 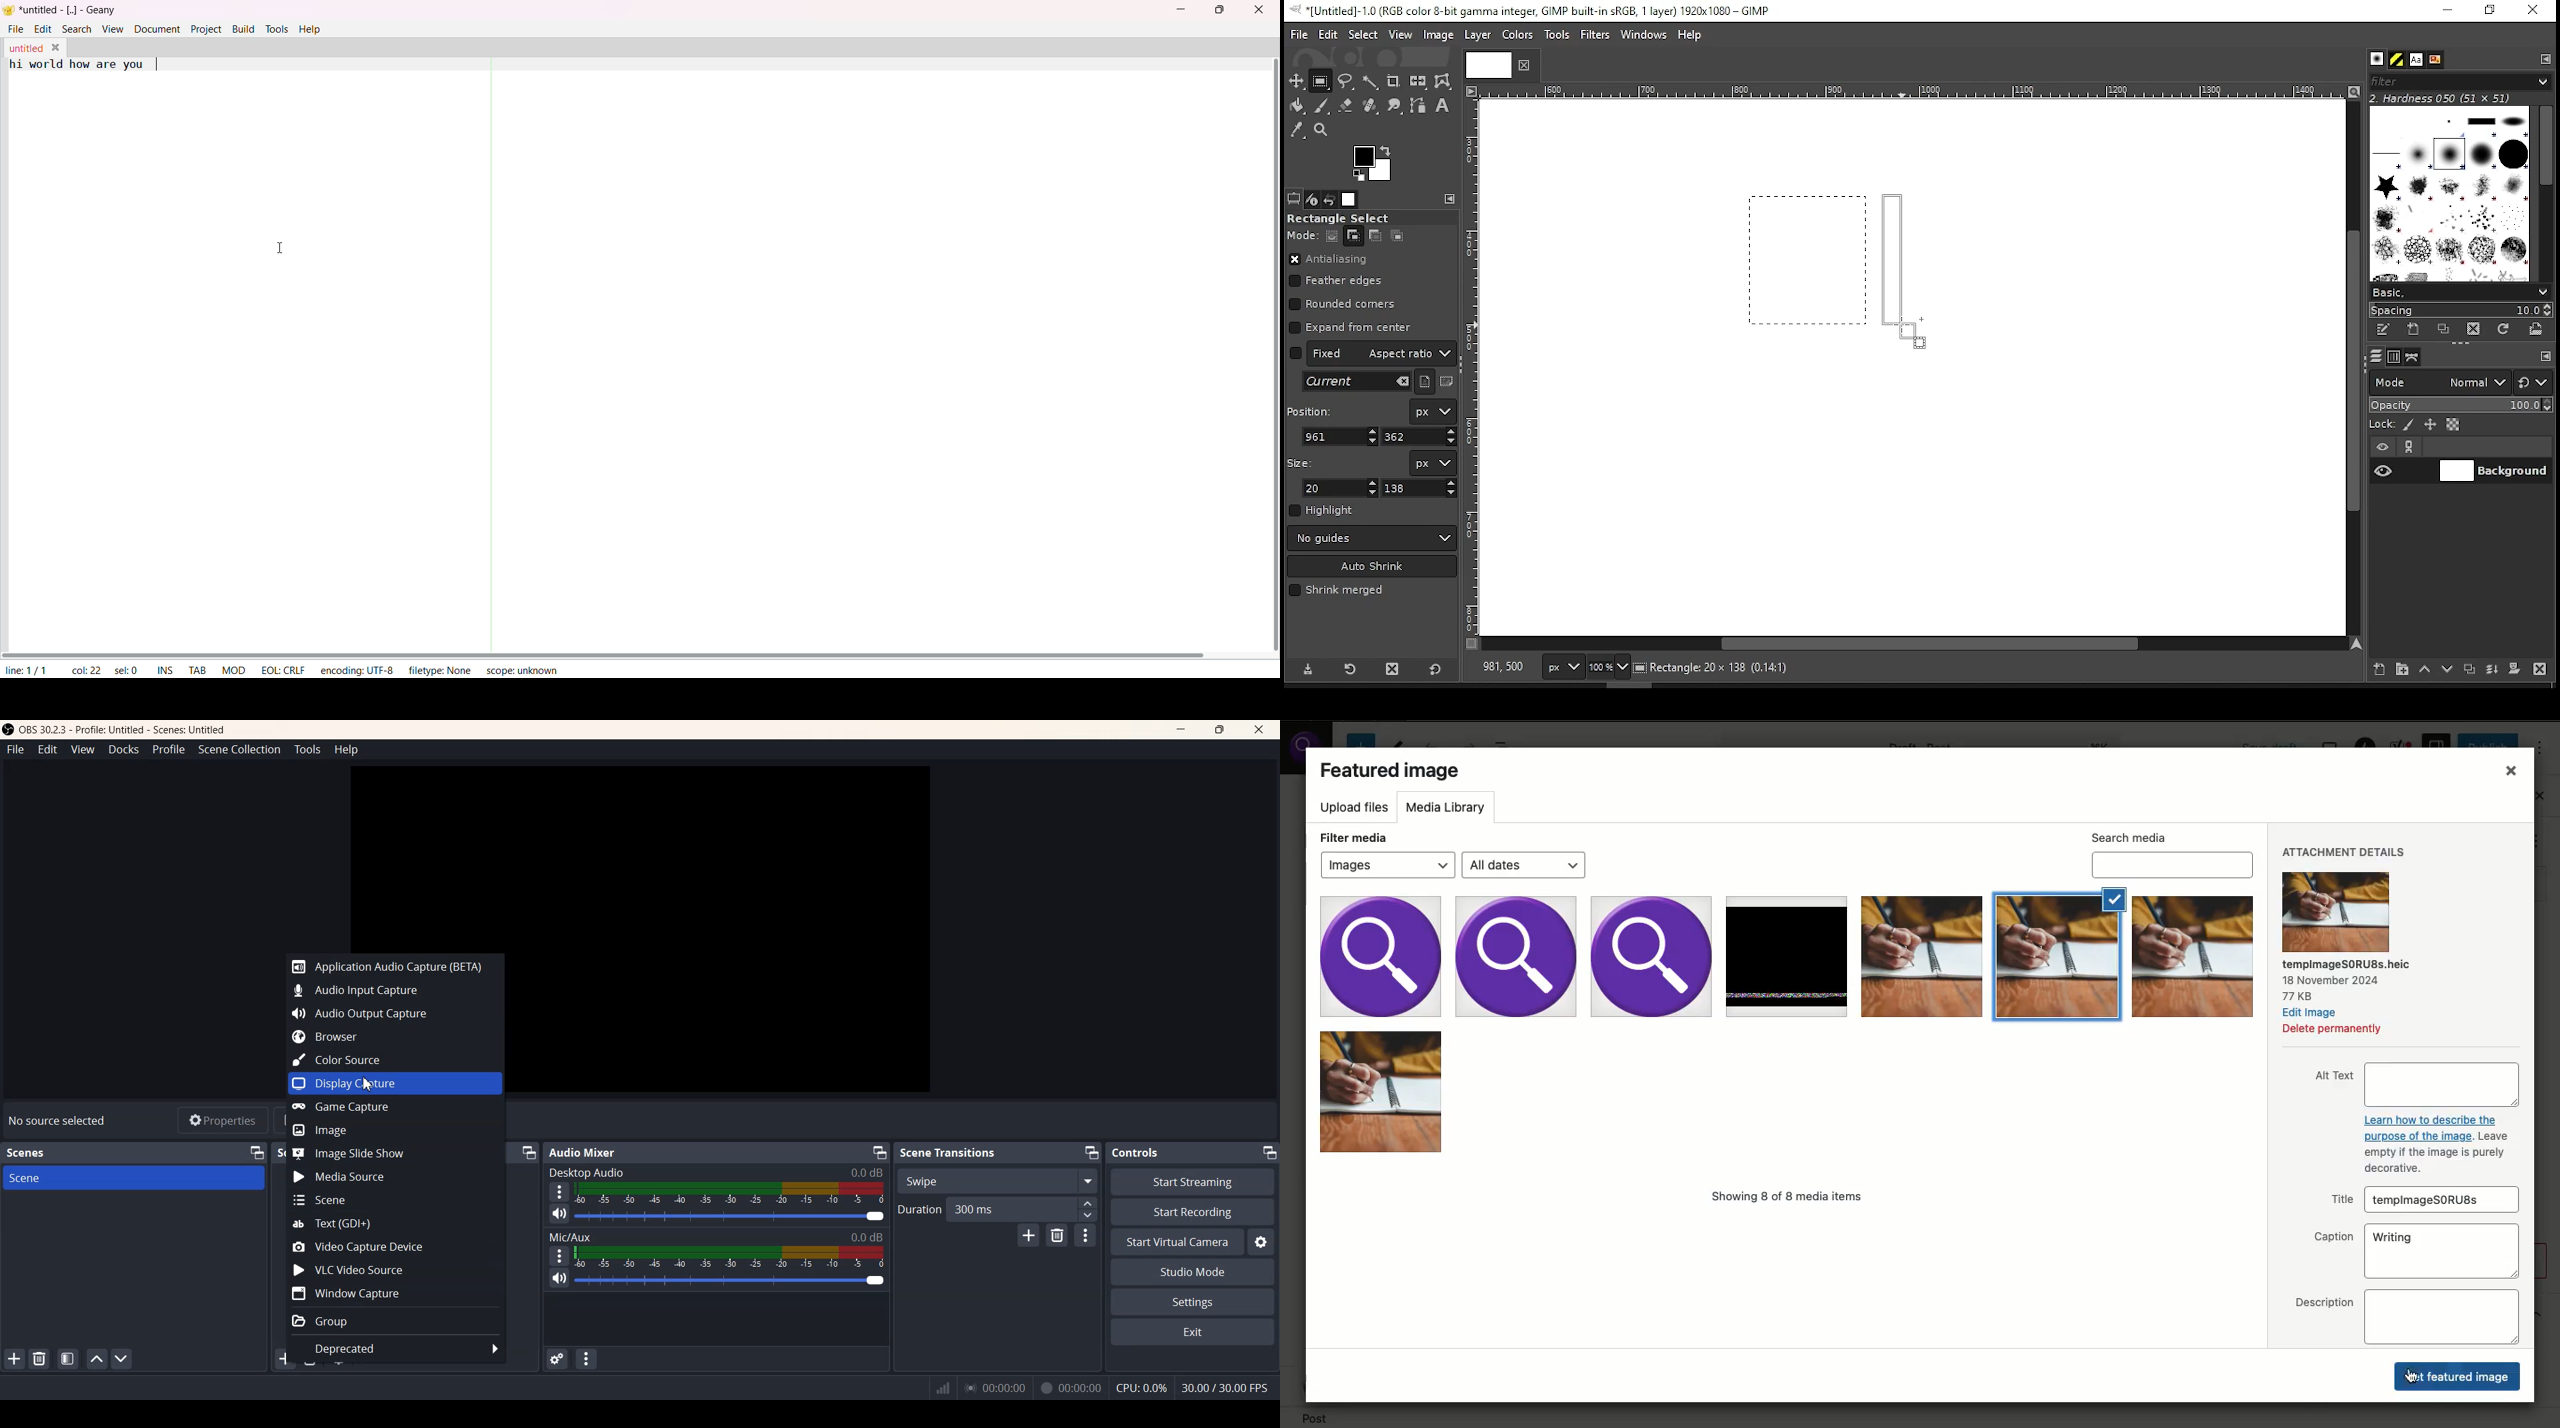 What do you see at coordinates (134, 1177) in the screenshot?
I see `Scene` at bounding box center [134, 1177].